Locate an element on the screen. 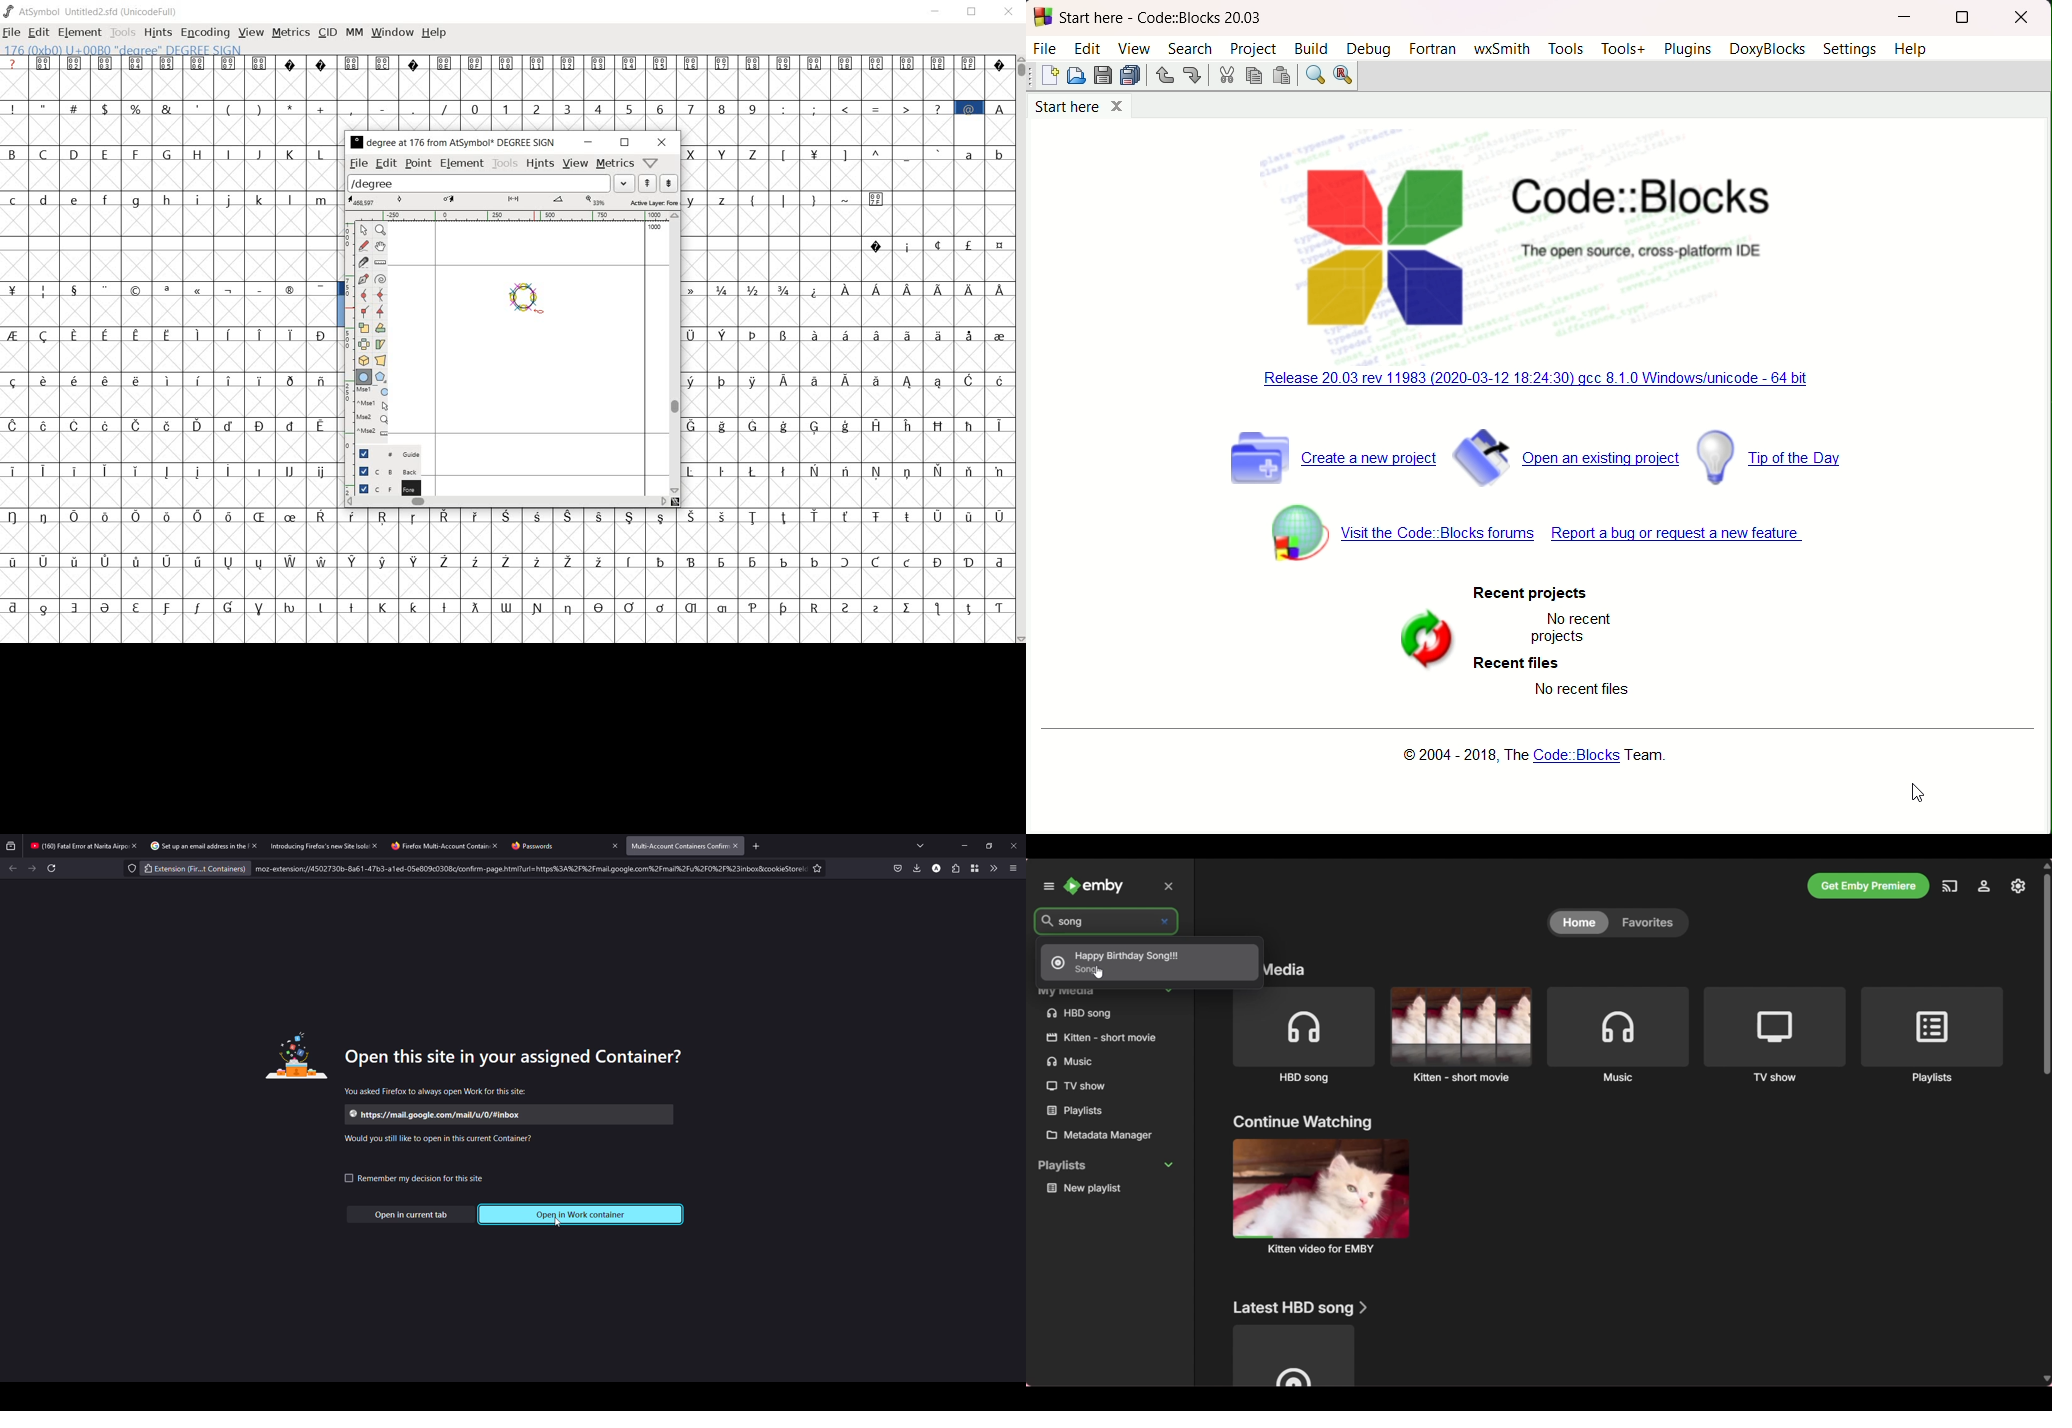 Image resolution: width=2072 pixels, height=1428 pixels. Multi-Account Containers Confirm is located at coordinates (678, 845).